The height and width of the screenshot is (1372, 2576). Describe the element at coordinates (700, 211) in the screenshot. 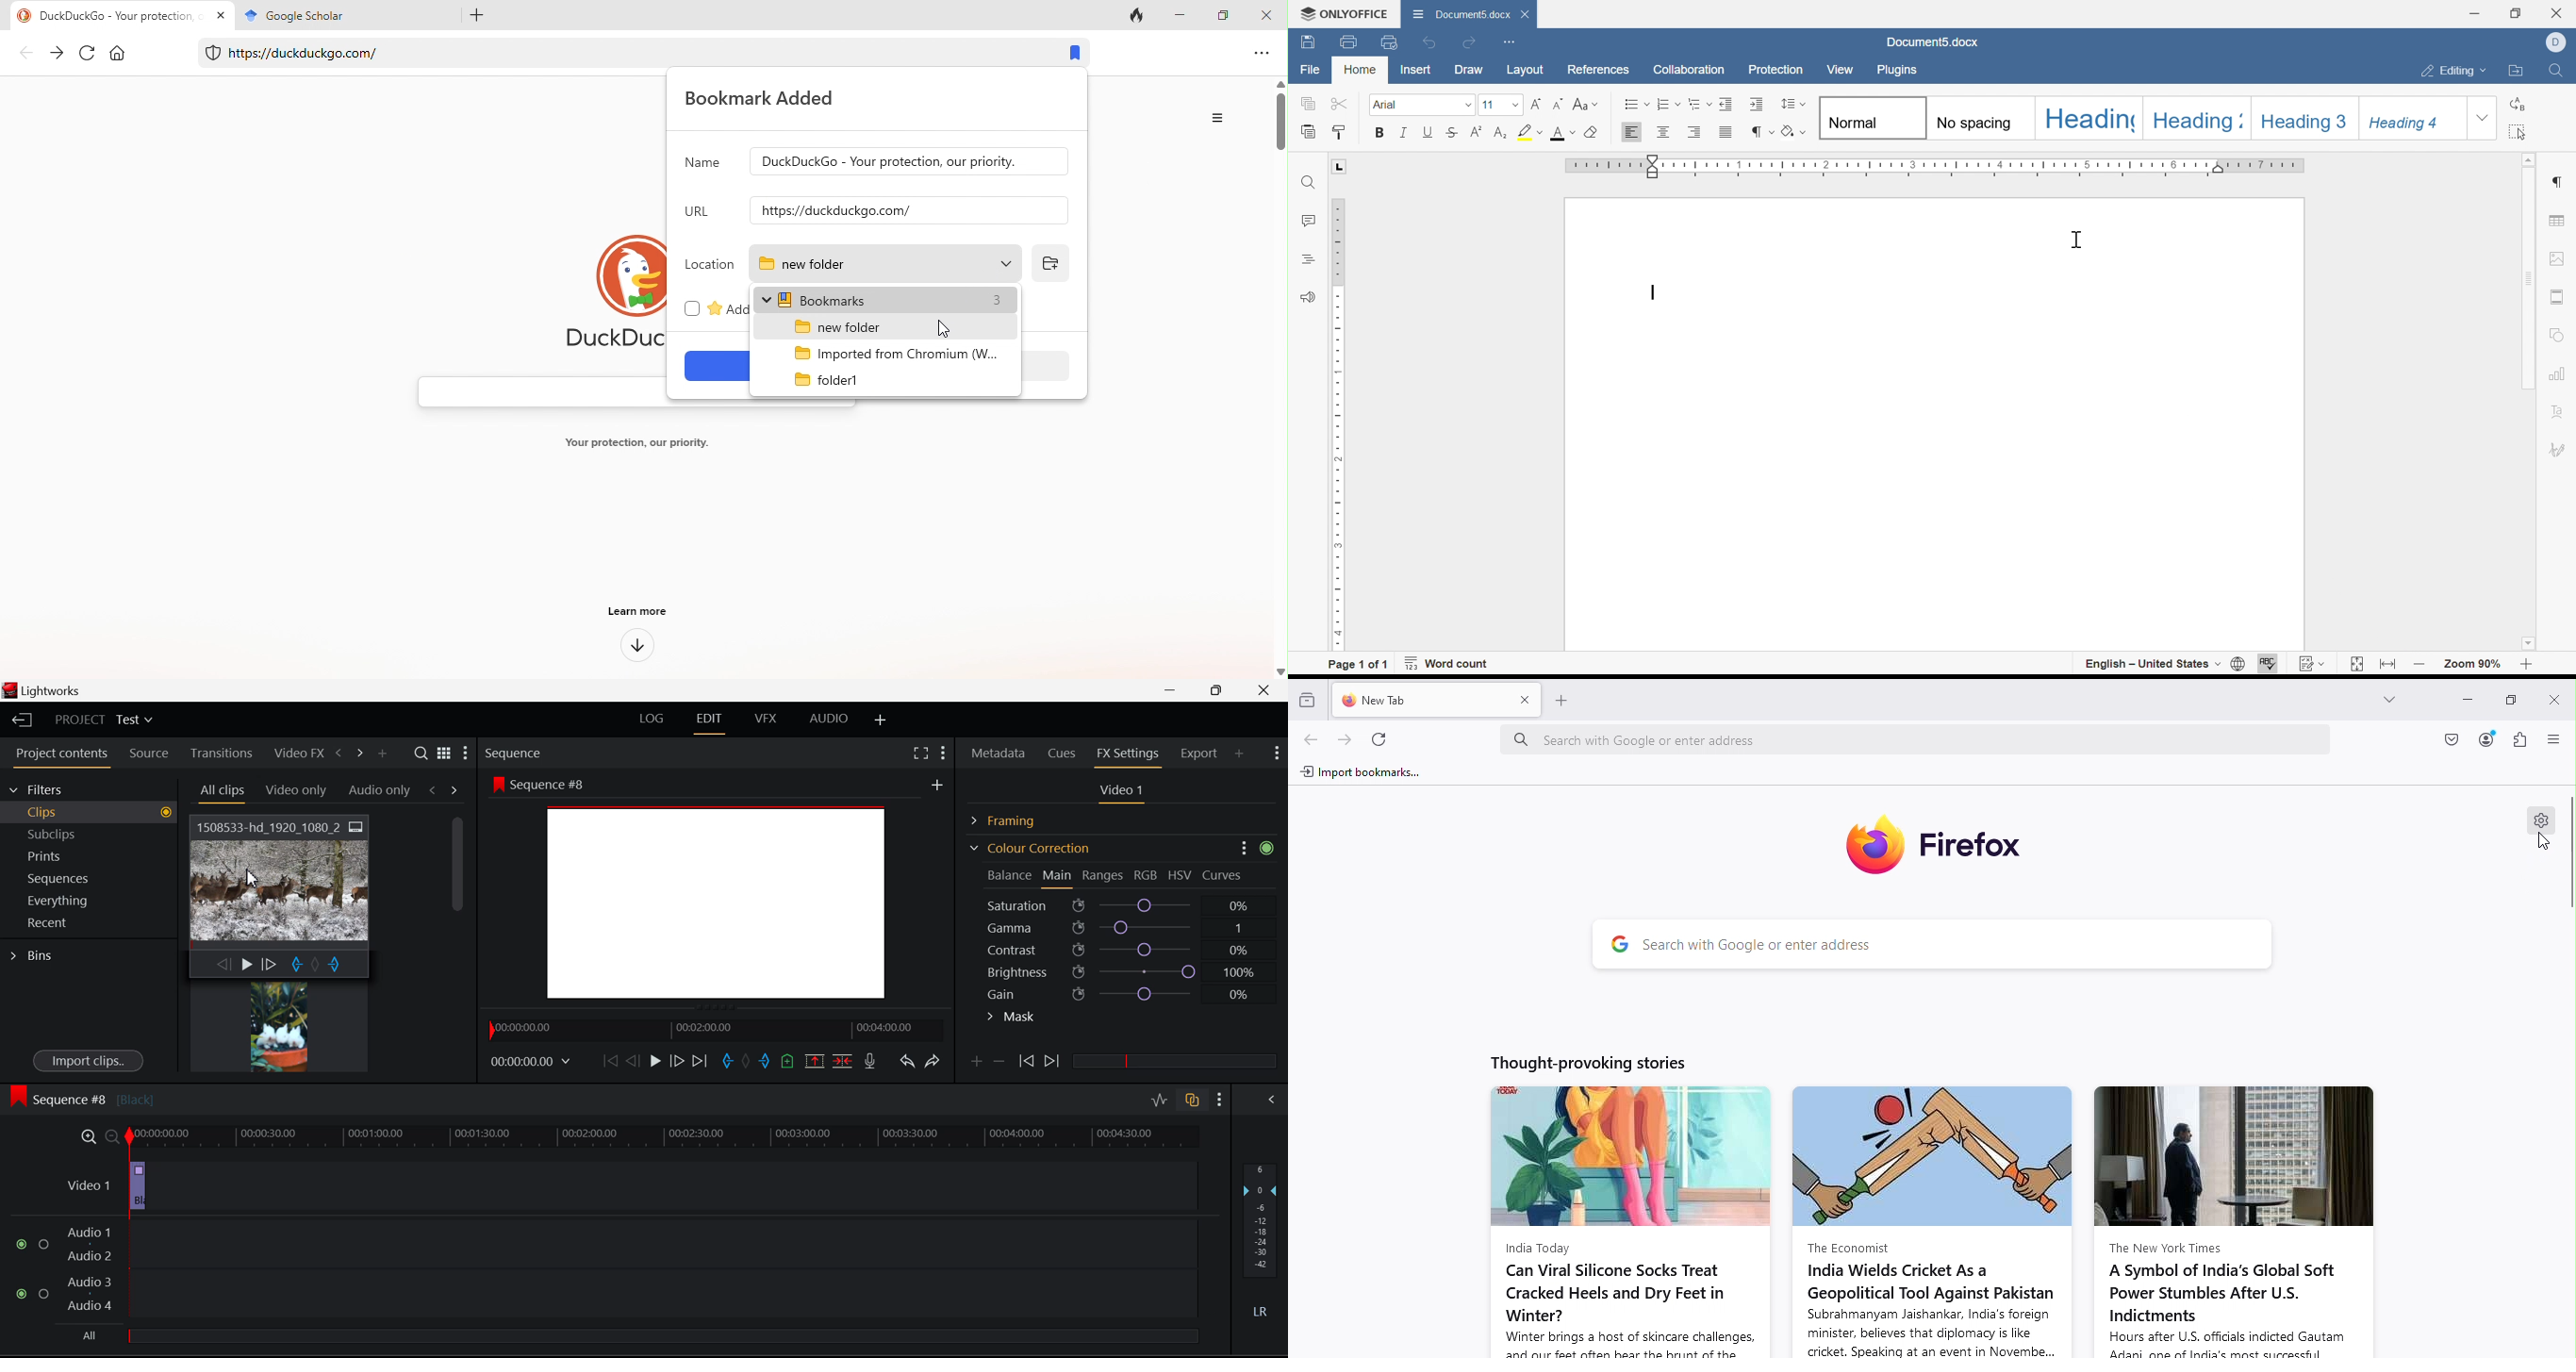

I see `url` at that location.